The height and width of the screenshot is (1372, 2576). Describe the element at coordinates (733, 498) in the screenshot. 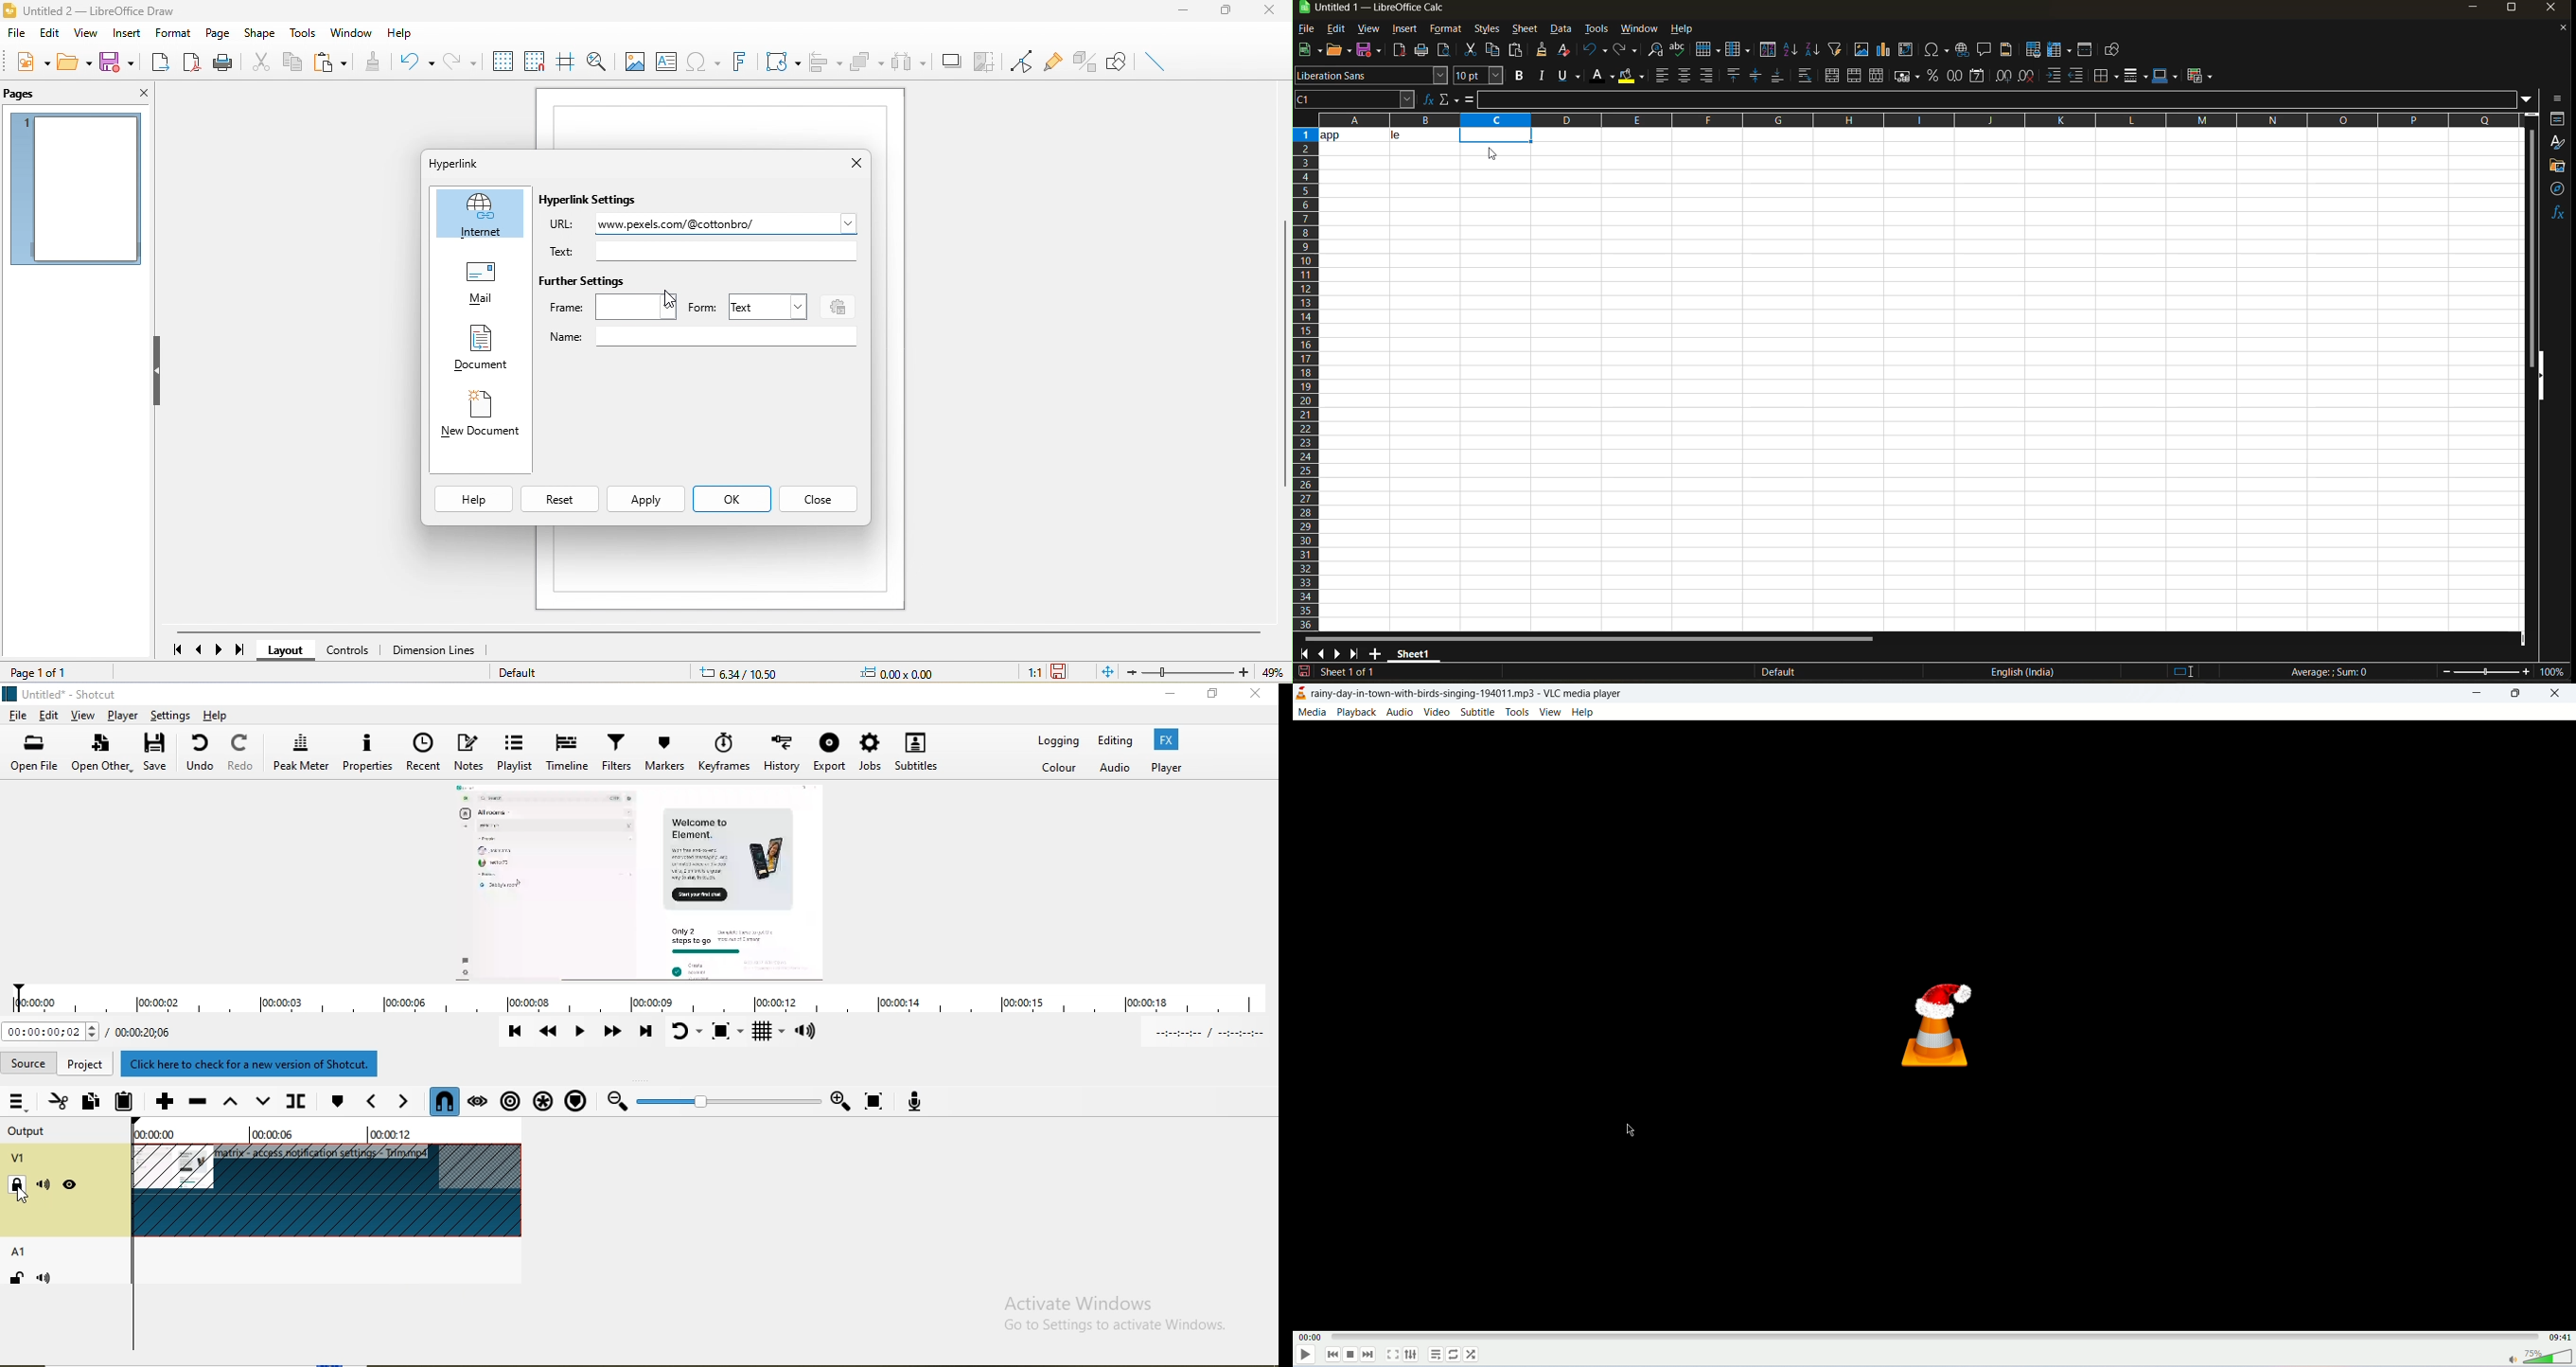

I see `ok` at that location.